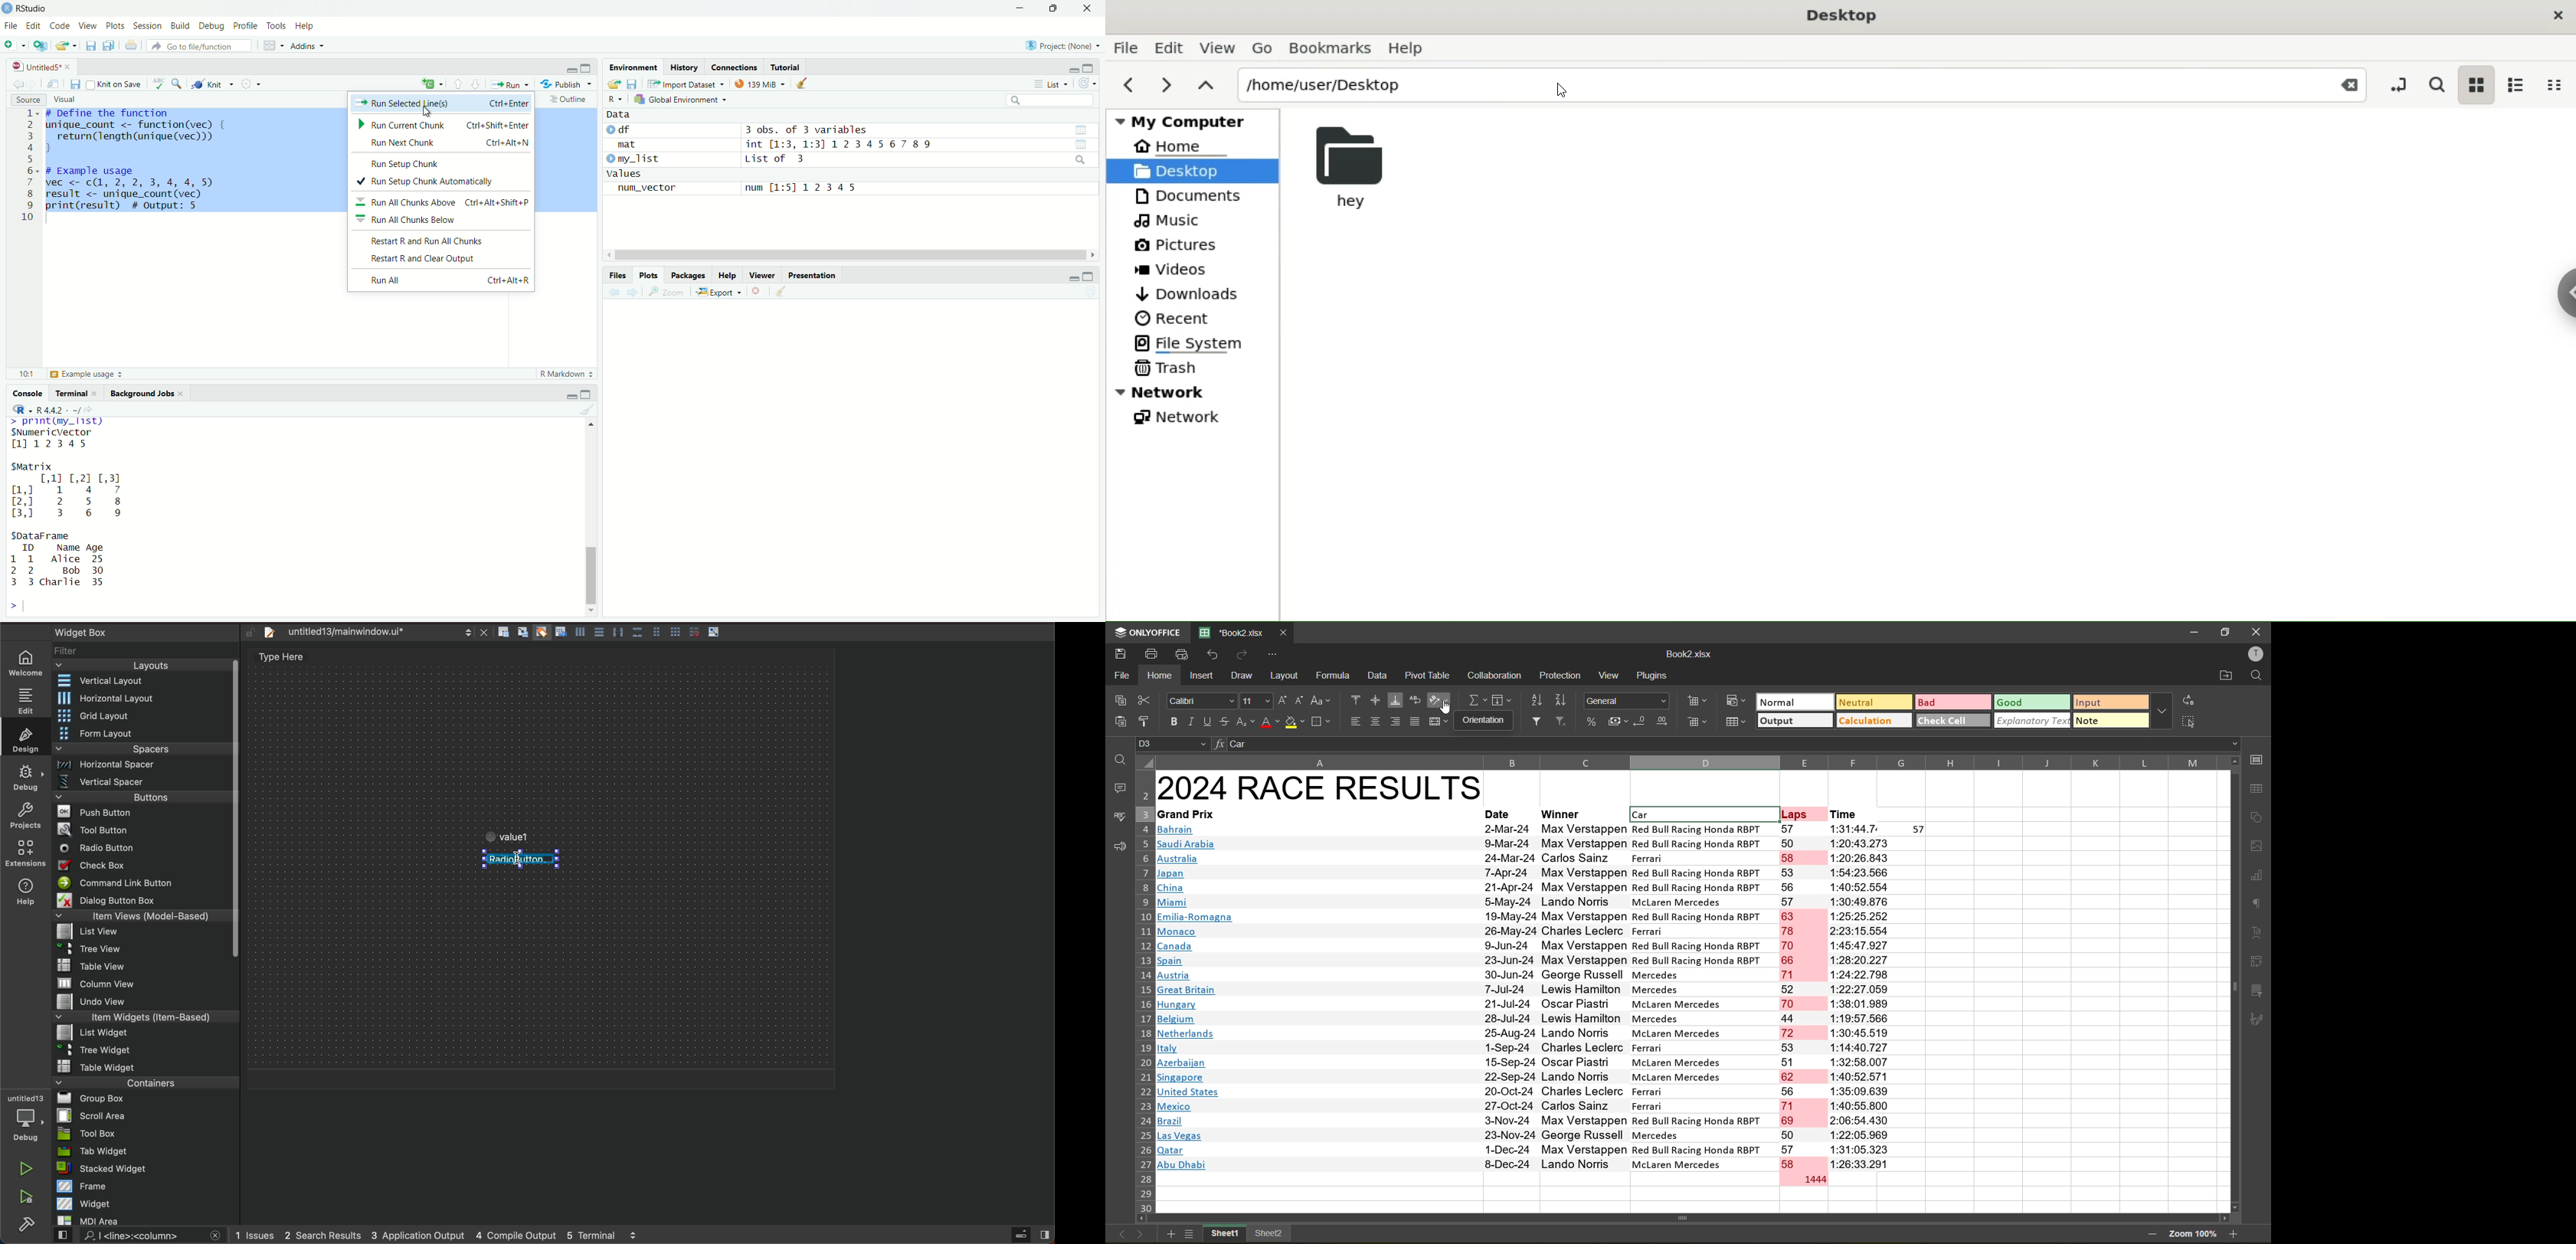  What do you see at coordinates (787, 69) in the screenshot?
I see `tutorial` at bounding box center [787, 69].